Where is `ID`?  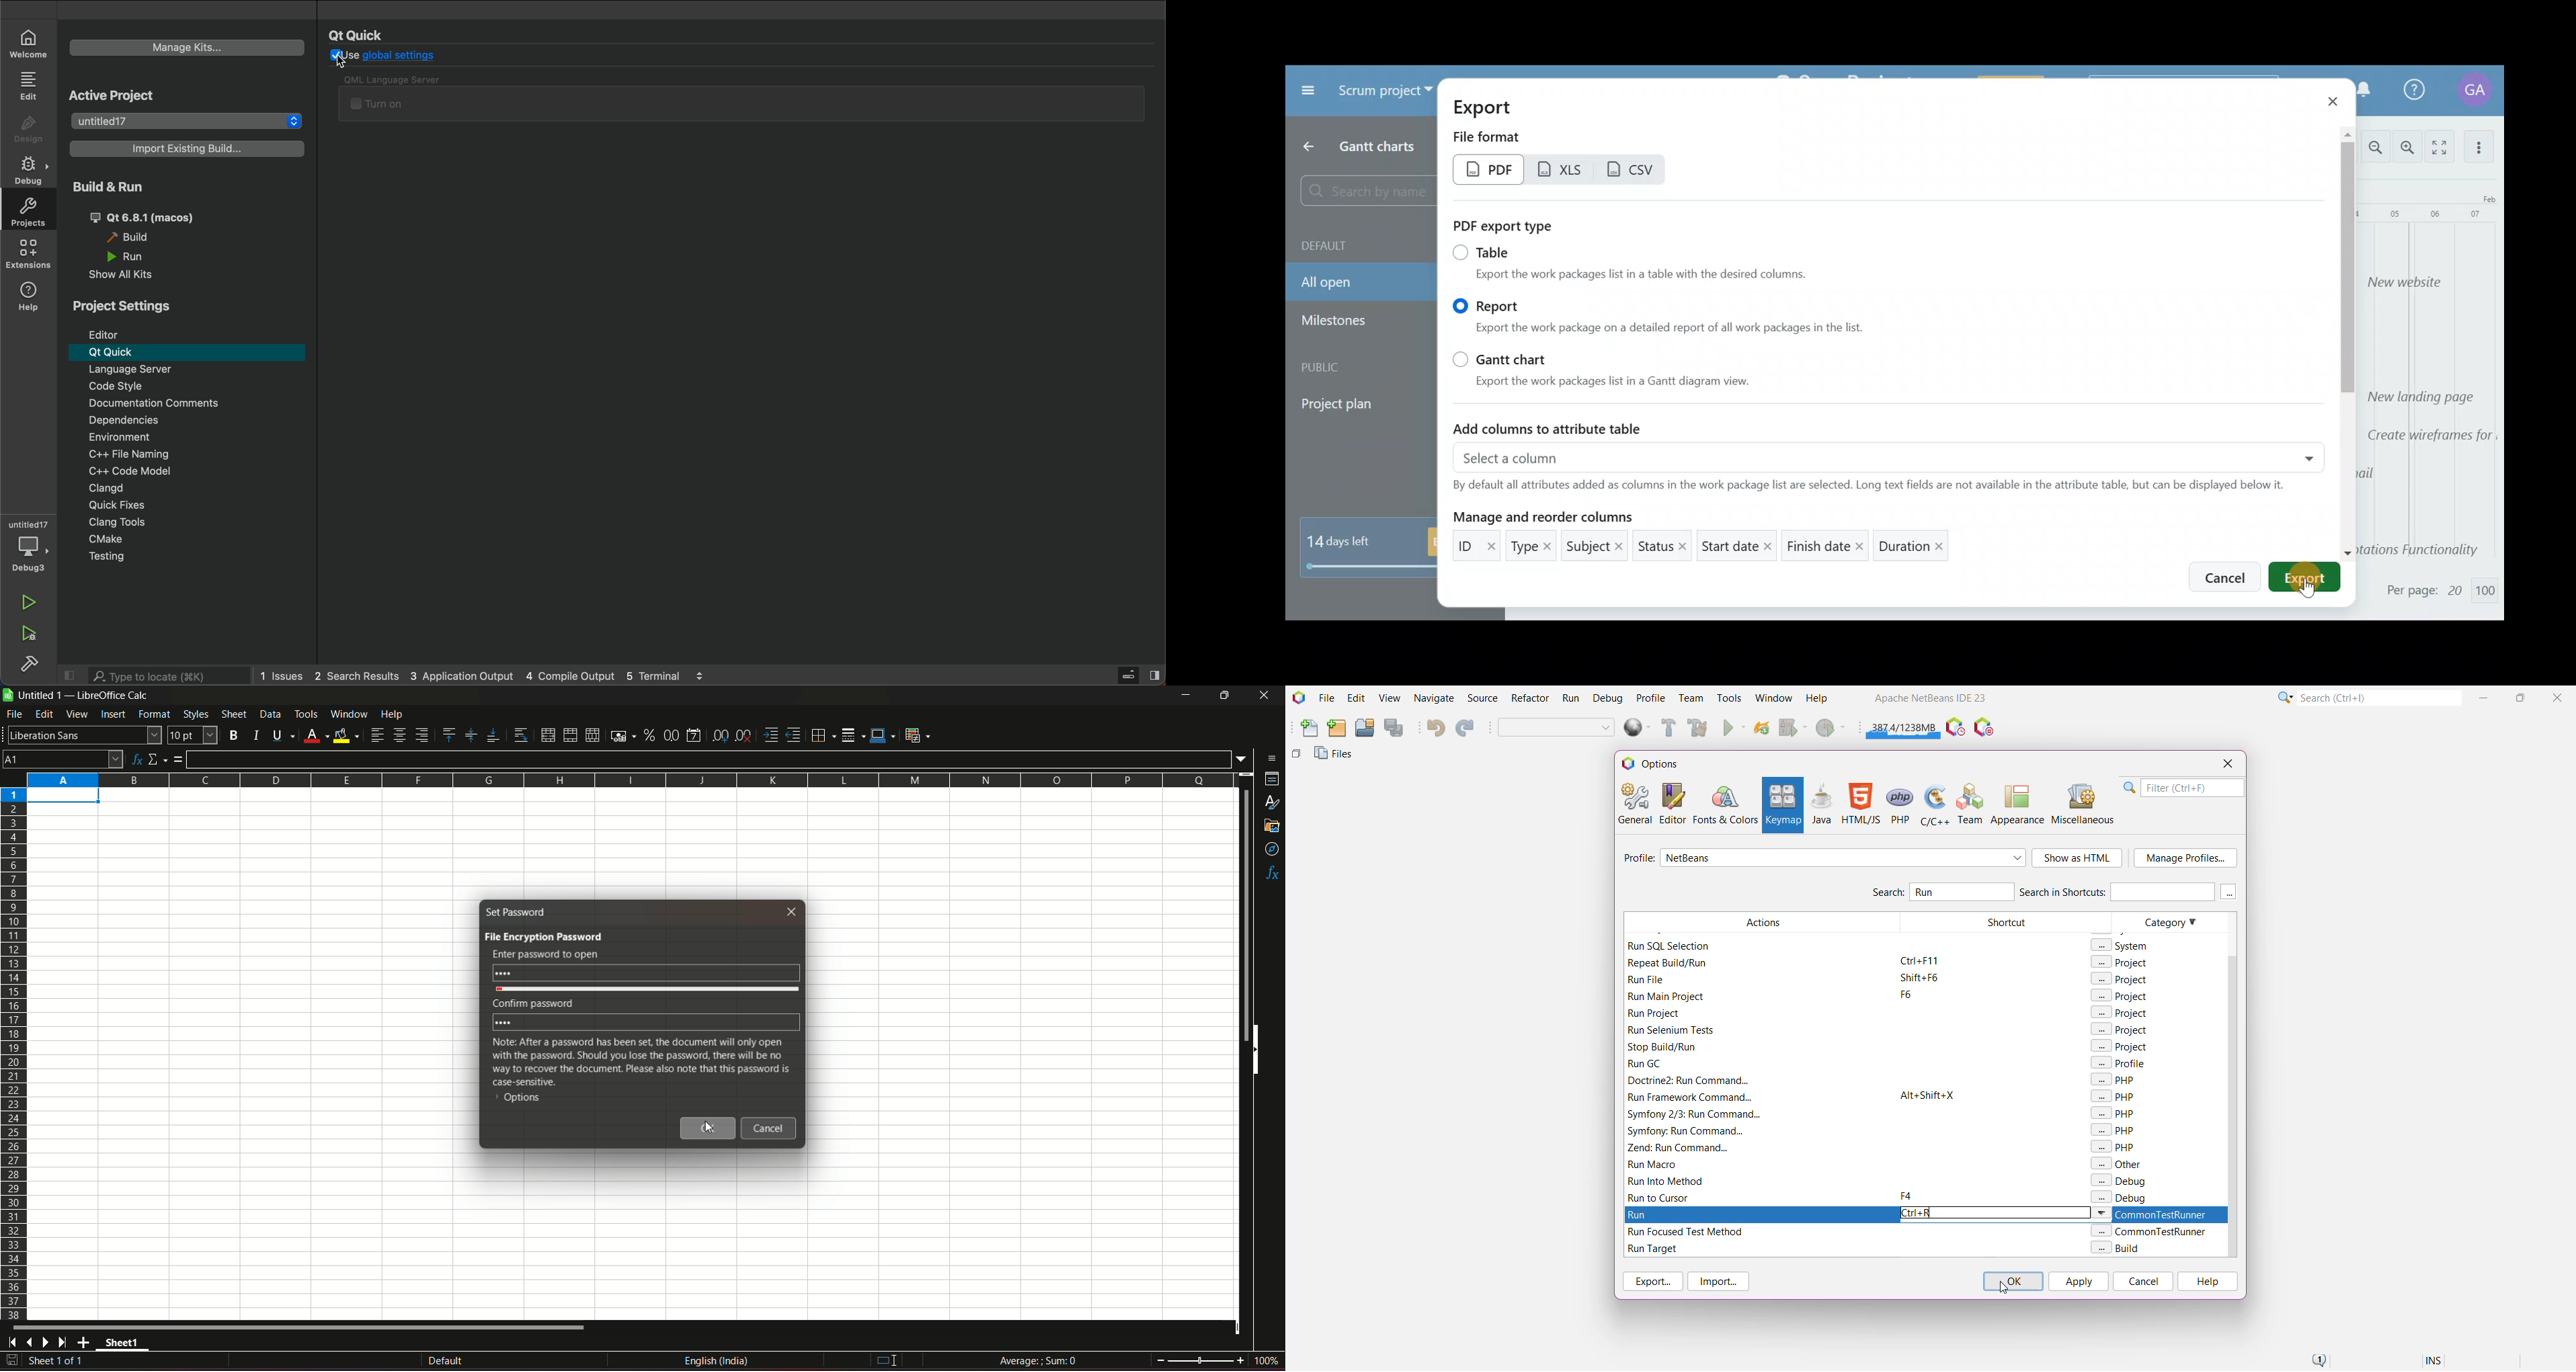 ID is located at coordinates (1477, 547).